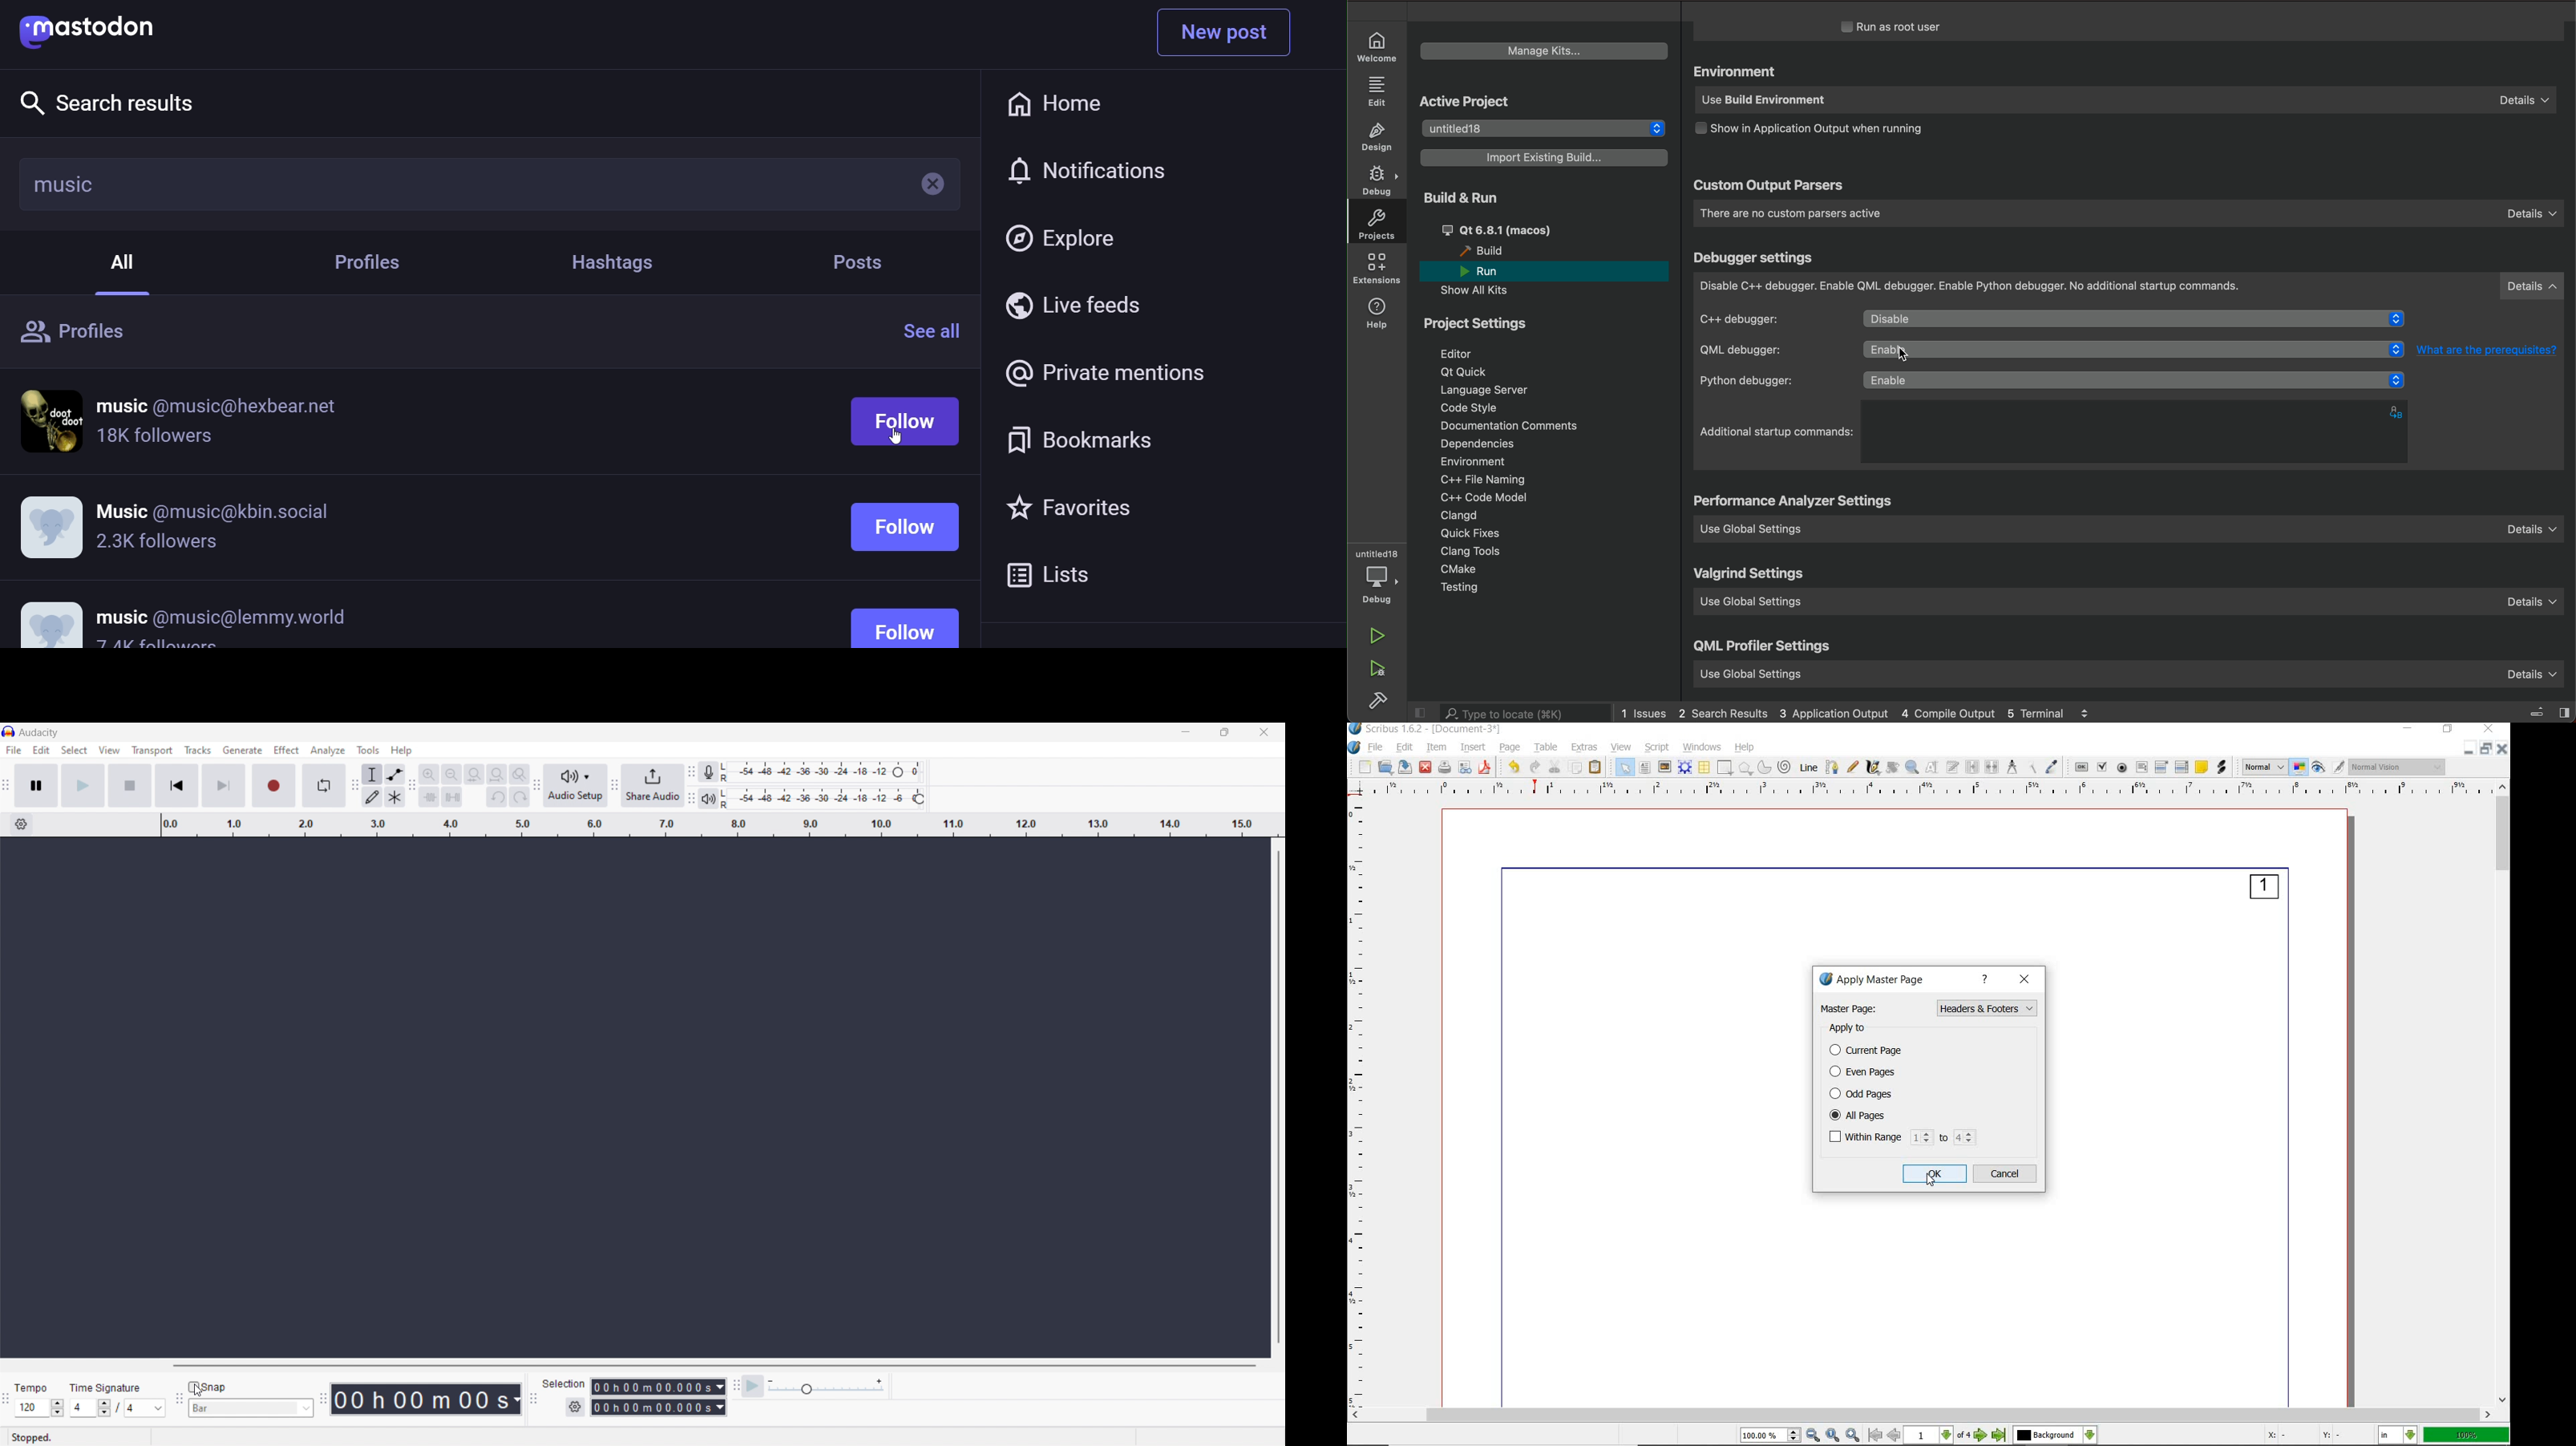 The height and width of the screenshot is (1456, 2576). What do you see at coordinates (7, 786) in the screenshot?
I see `transport toolbar` at bounding box center [7, 786].